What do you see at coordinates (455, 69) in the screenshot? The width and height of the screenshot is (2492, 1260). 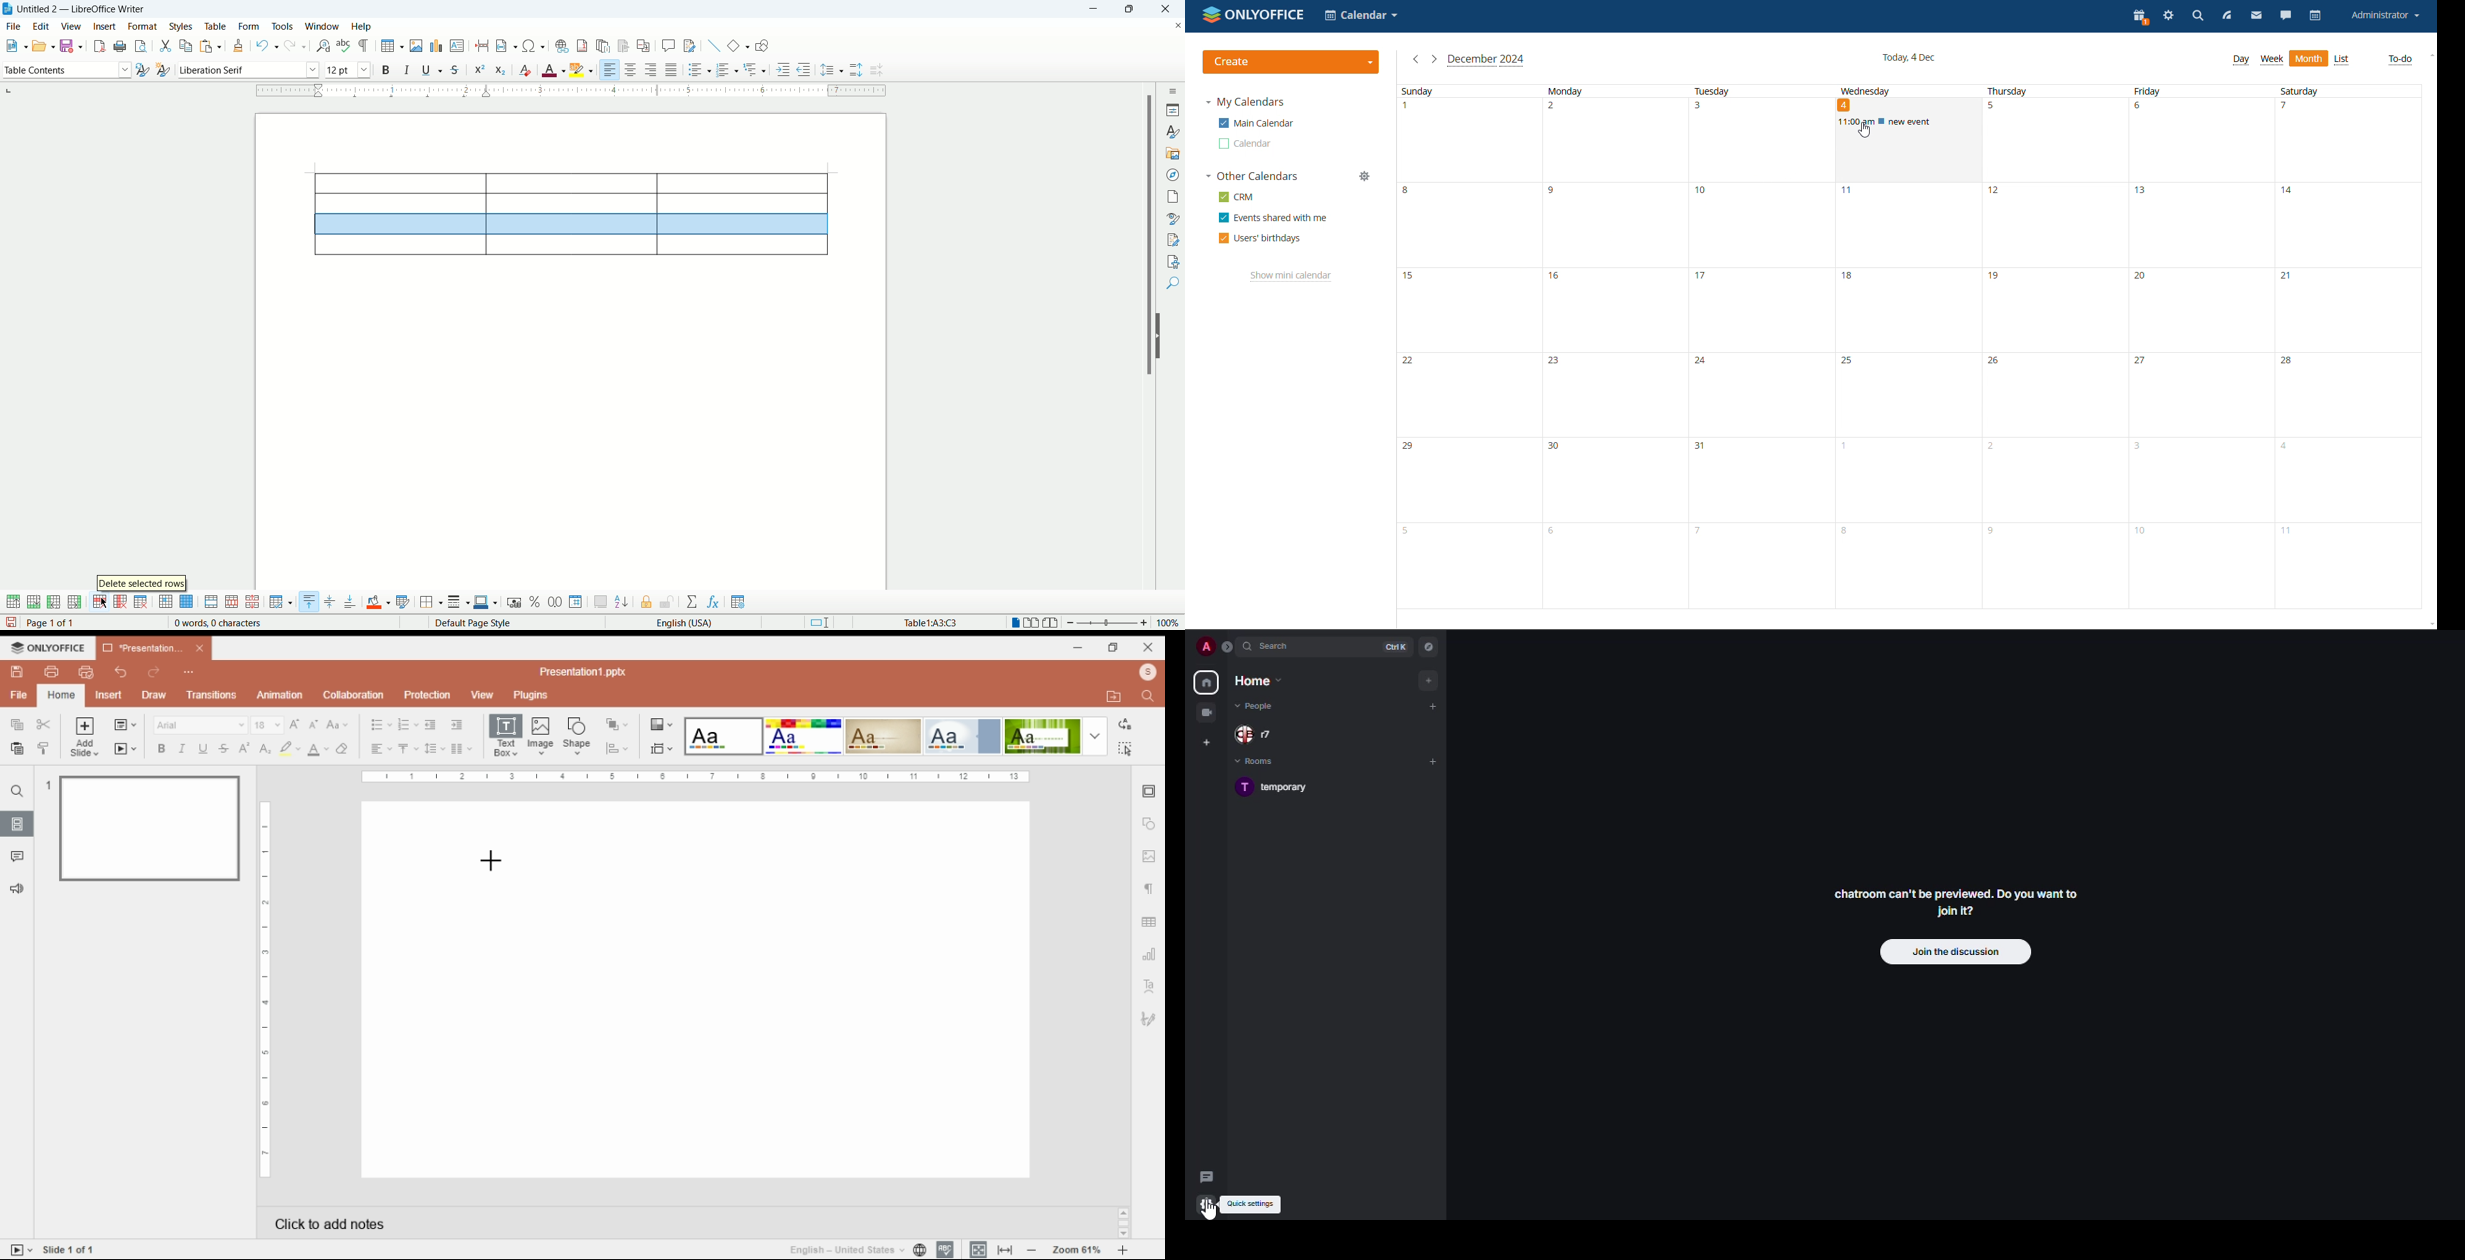 I see `strikethrough` at bounding box center [455, 69].